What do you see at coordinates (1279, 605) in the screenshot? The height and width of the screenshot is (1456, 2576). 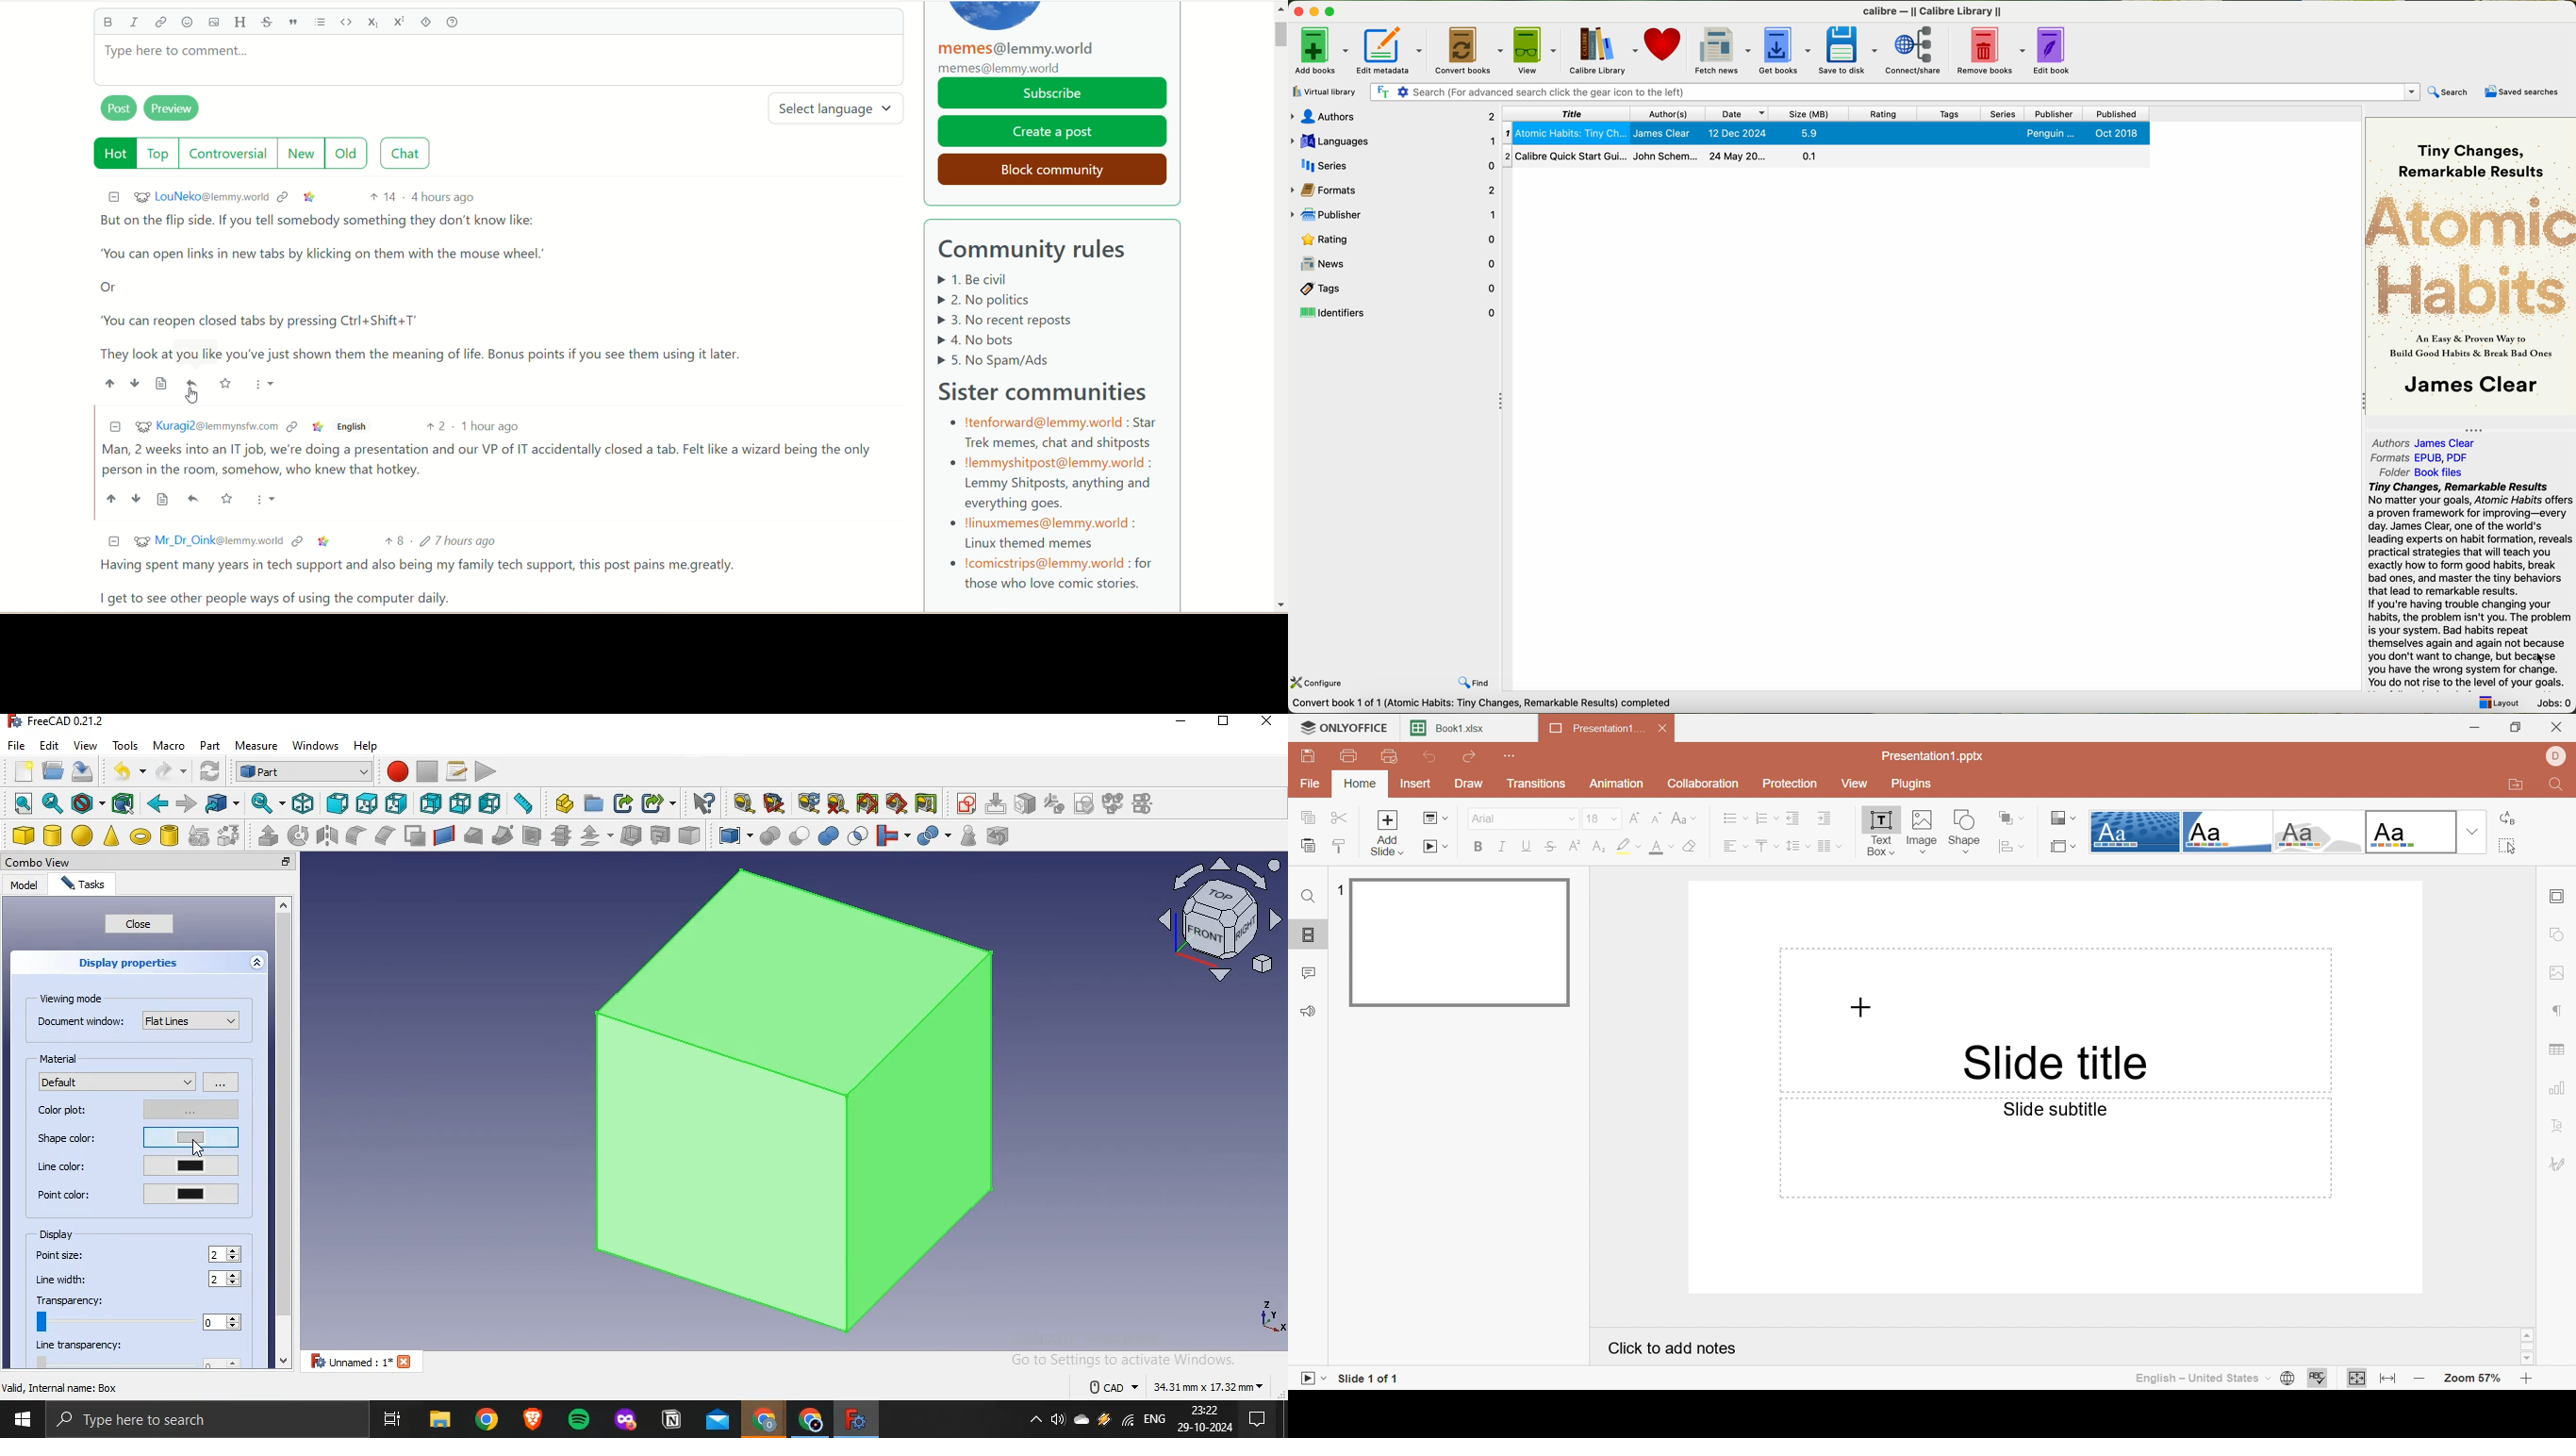 I see `Scroll bar down` at bounding box center [1279, 605].